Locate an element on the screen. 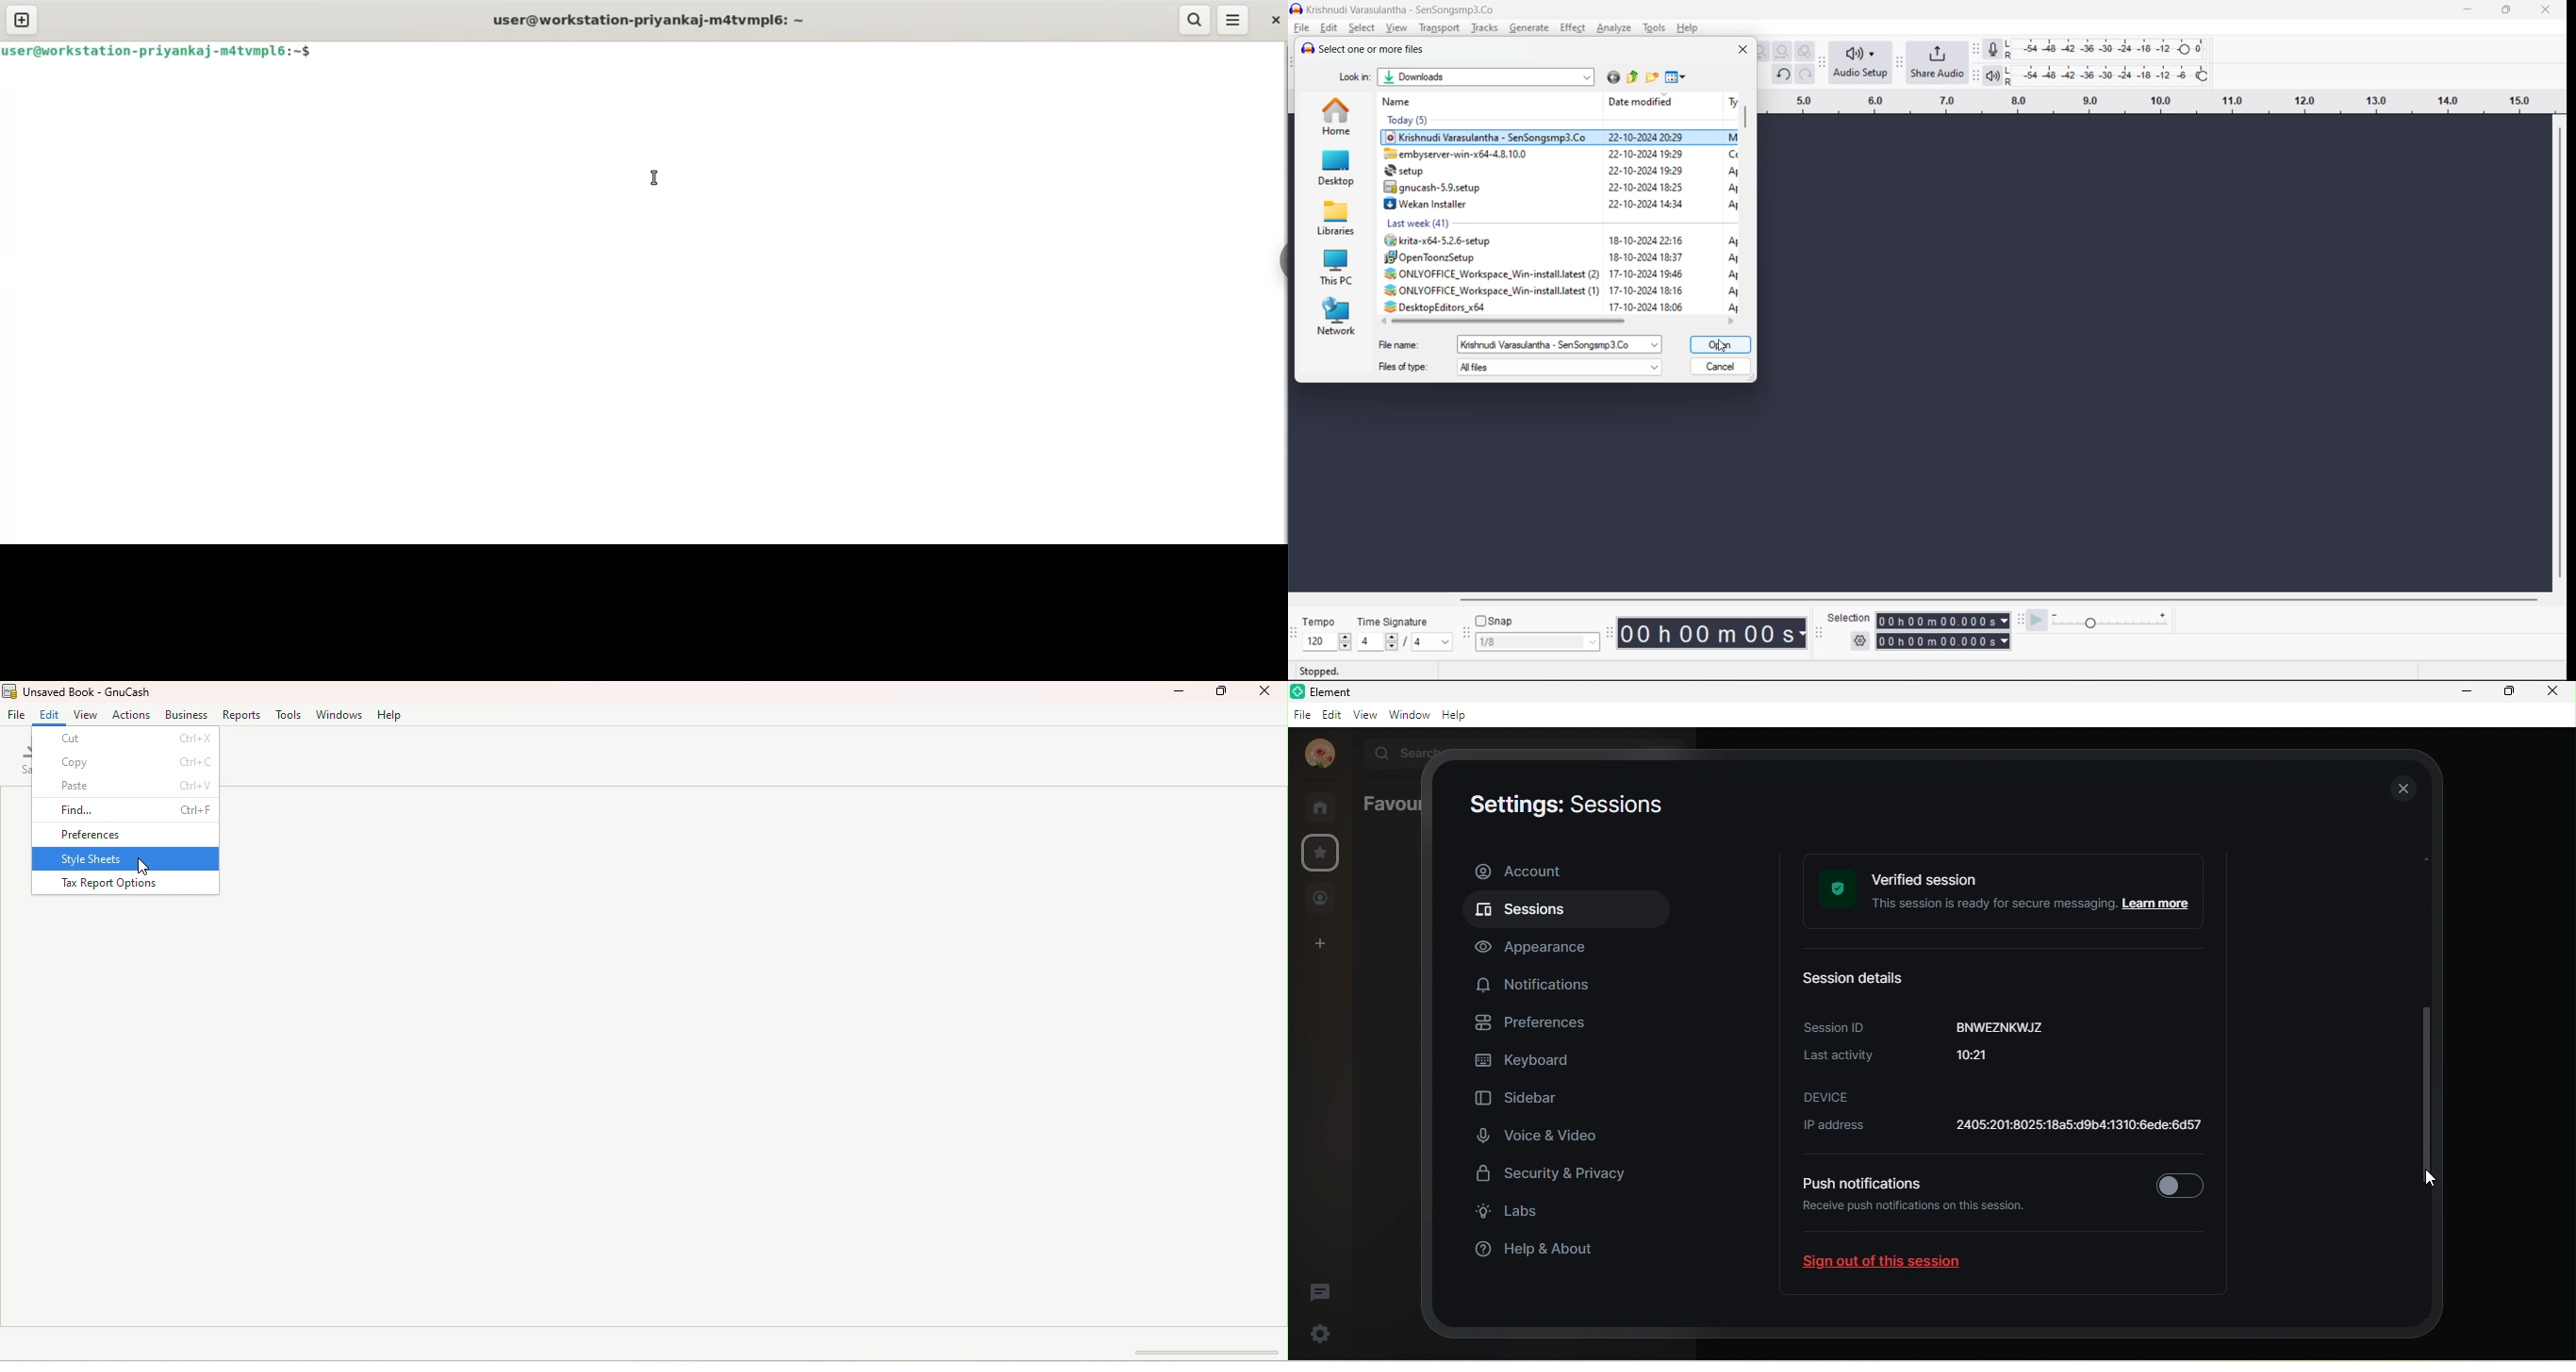 This screenshot has height=1372, width=2576. last activity 10:21 is located at coordinates (1916, 1061).